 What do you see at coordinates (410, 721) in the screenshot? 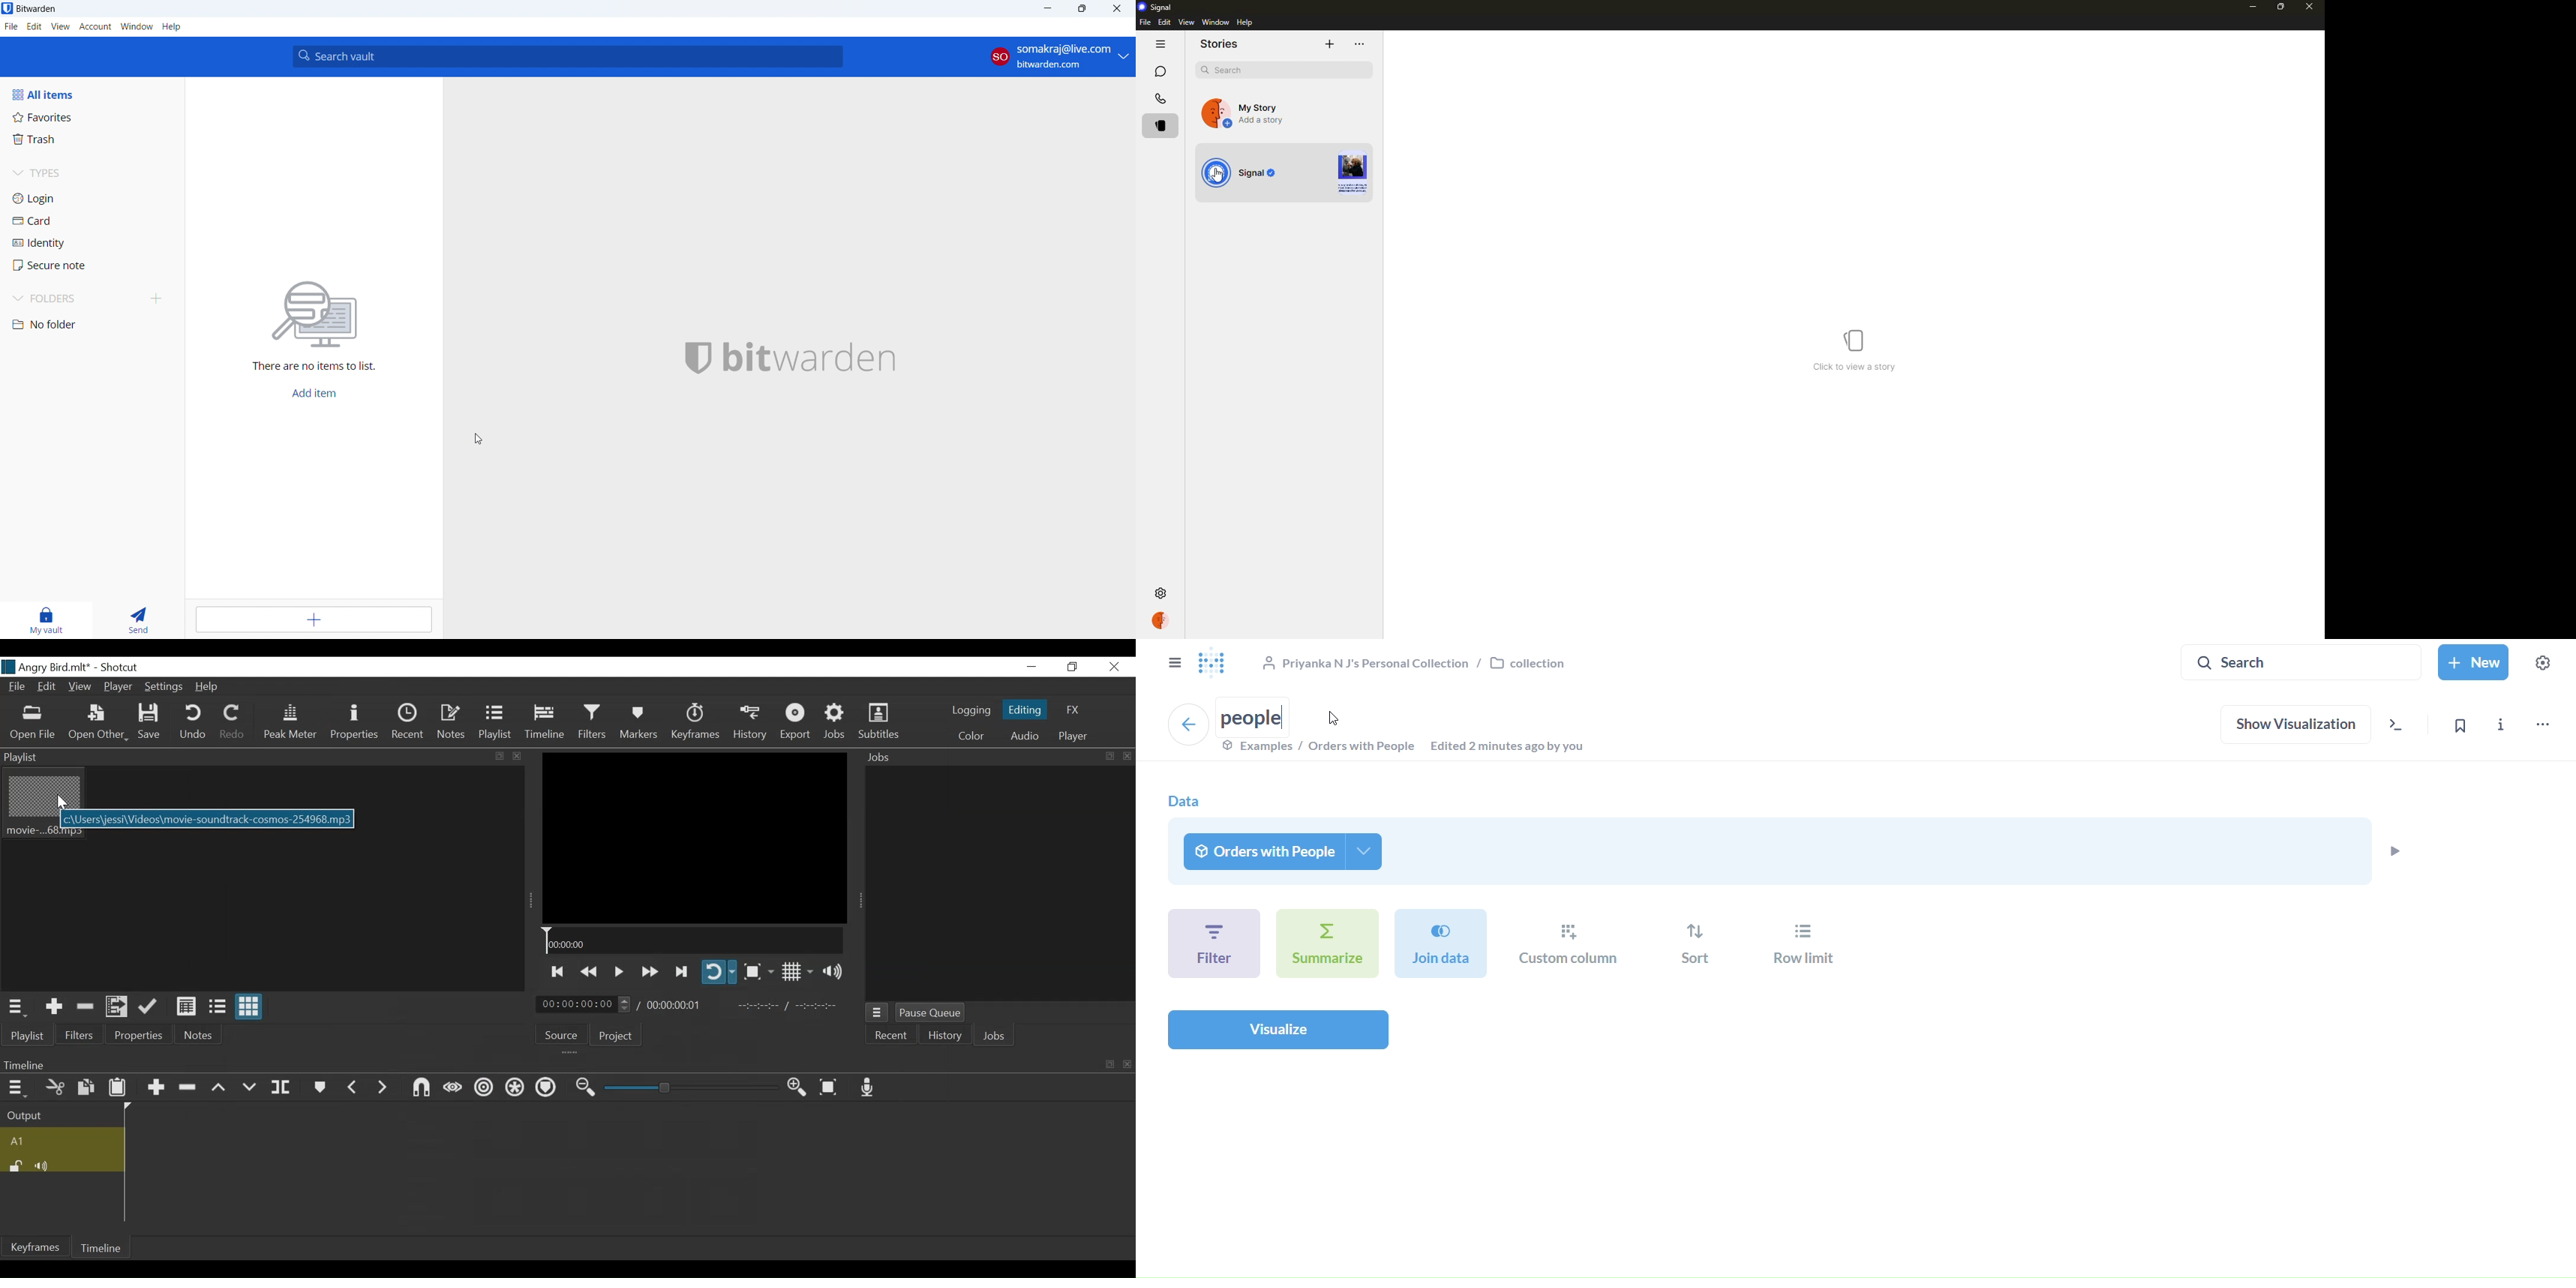
I see `Recent` at bounding box center [410, 721].